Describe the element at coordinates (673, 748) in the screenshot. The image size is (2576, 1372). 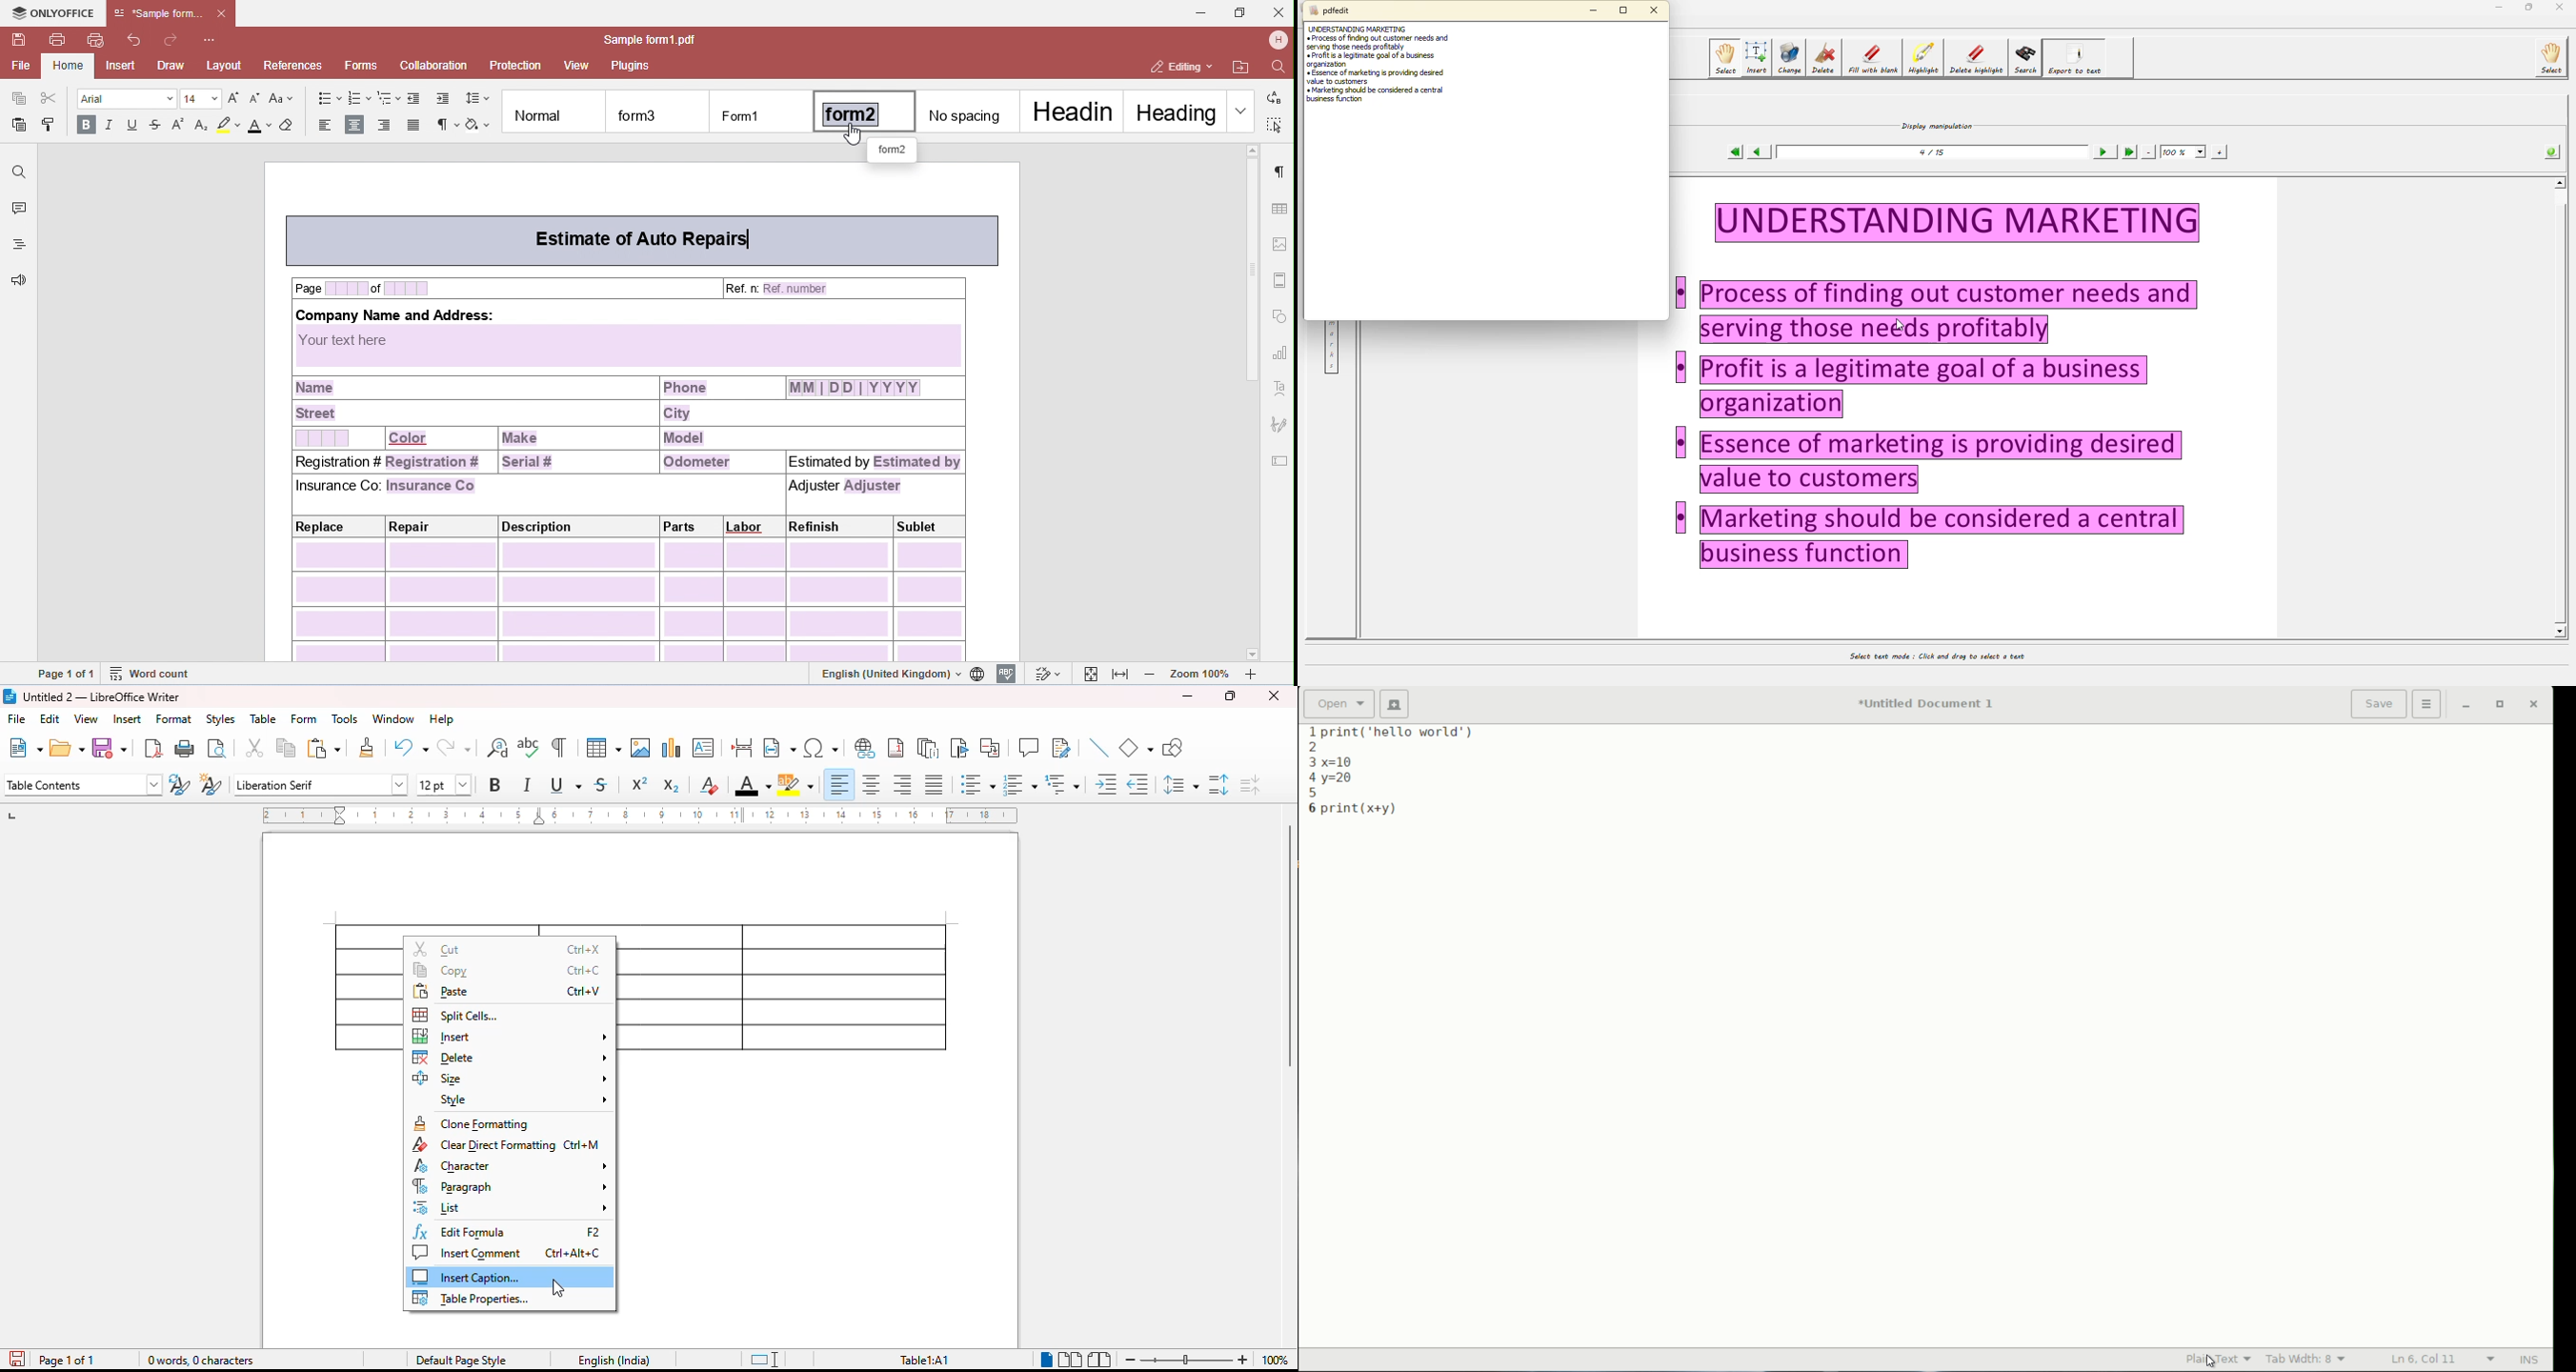
I see `insert chart` at that location.